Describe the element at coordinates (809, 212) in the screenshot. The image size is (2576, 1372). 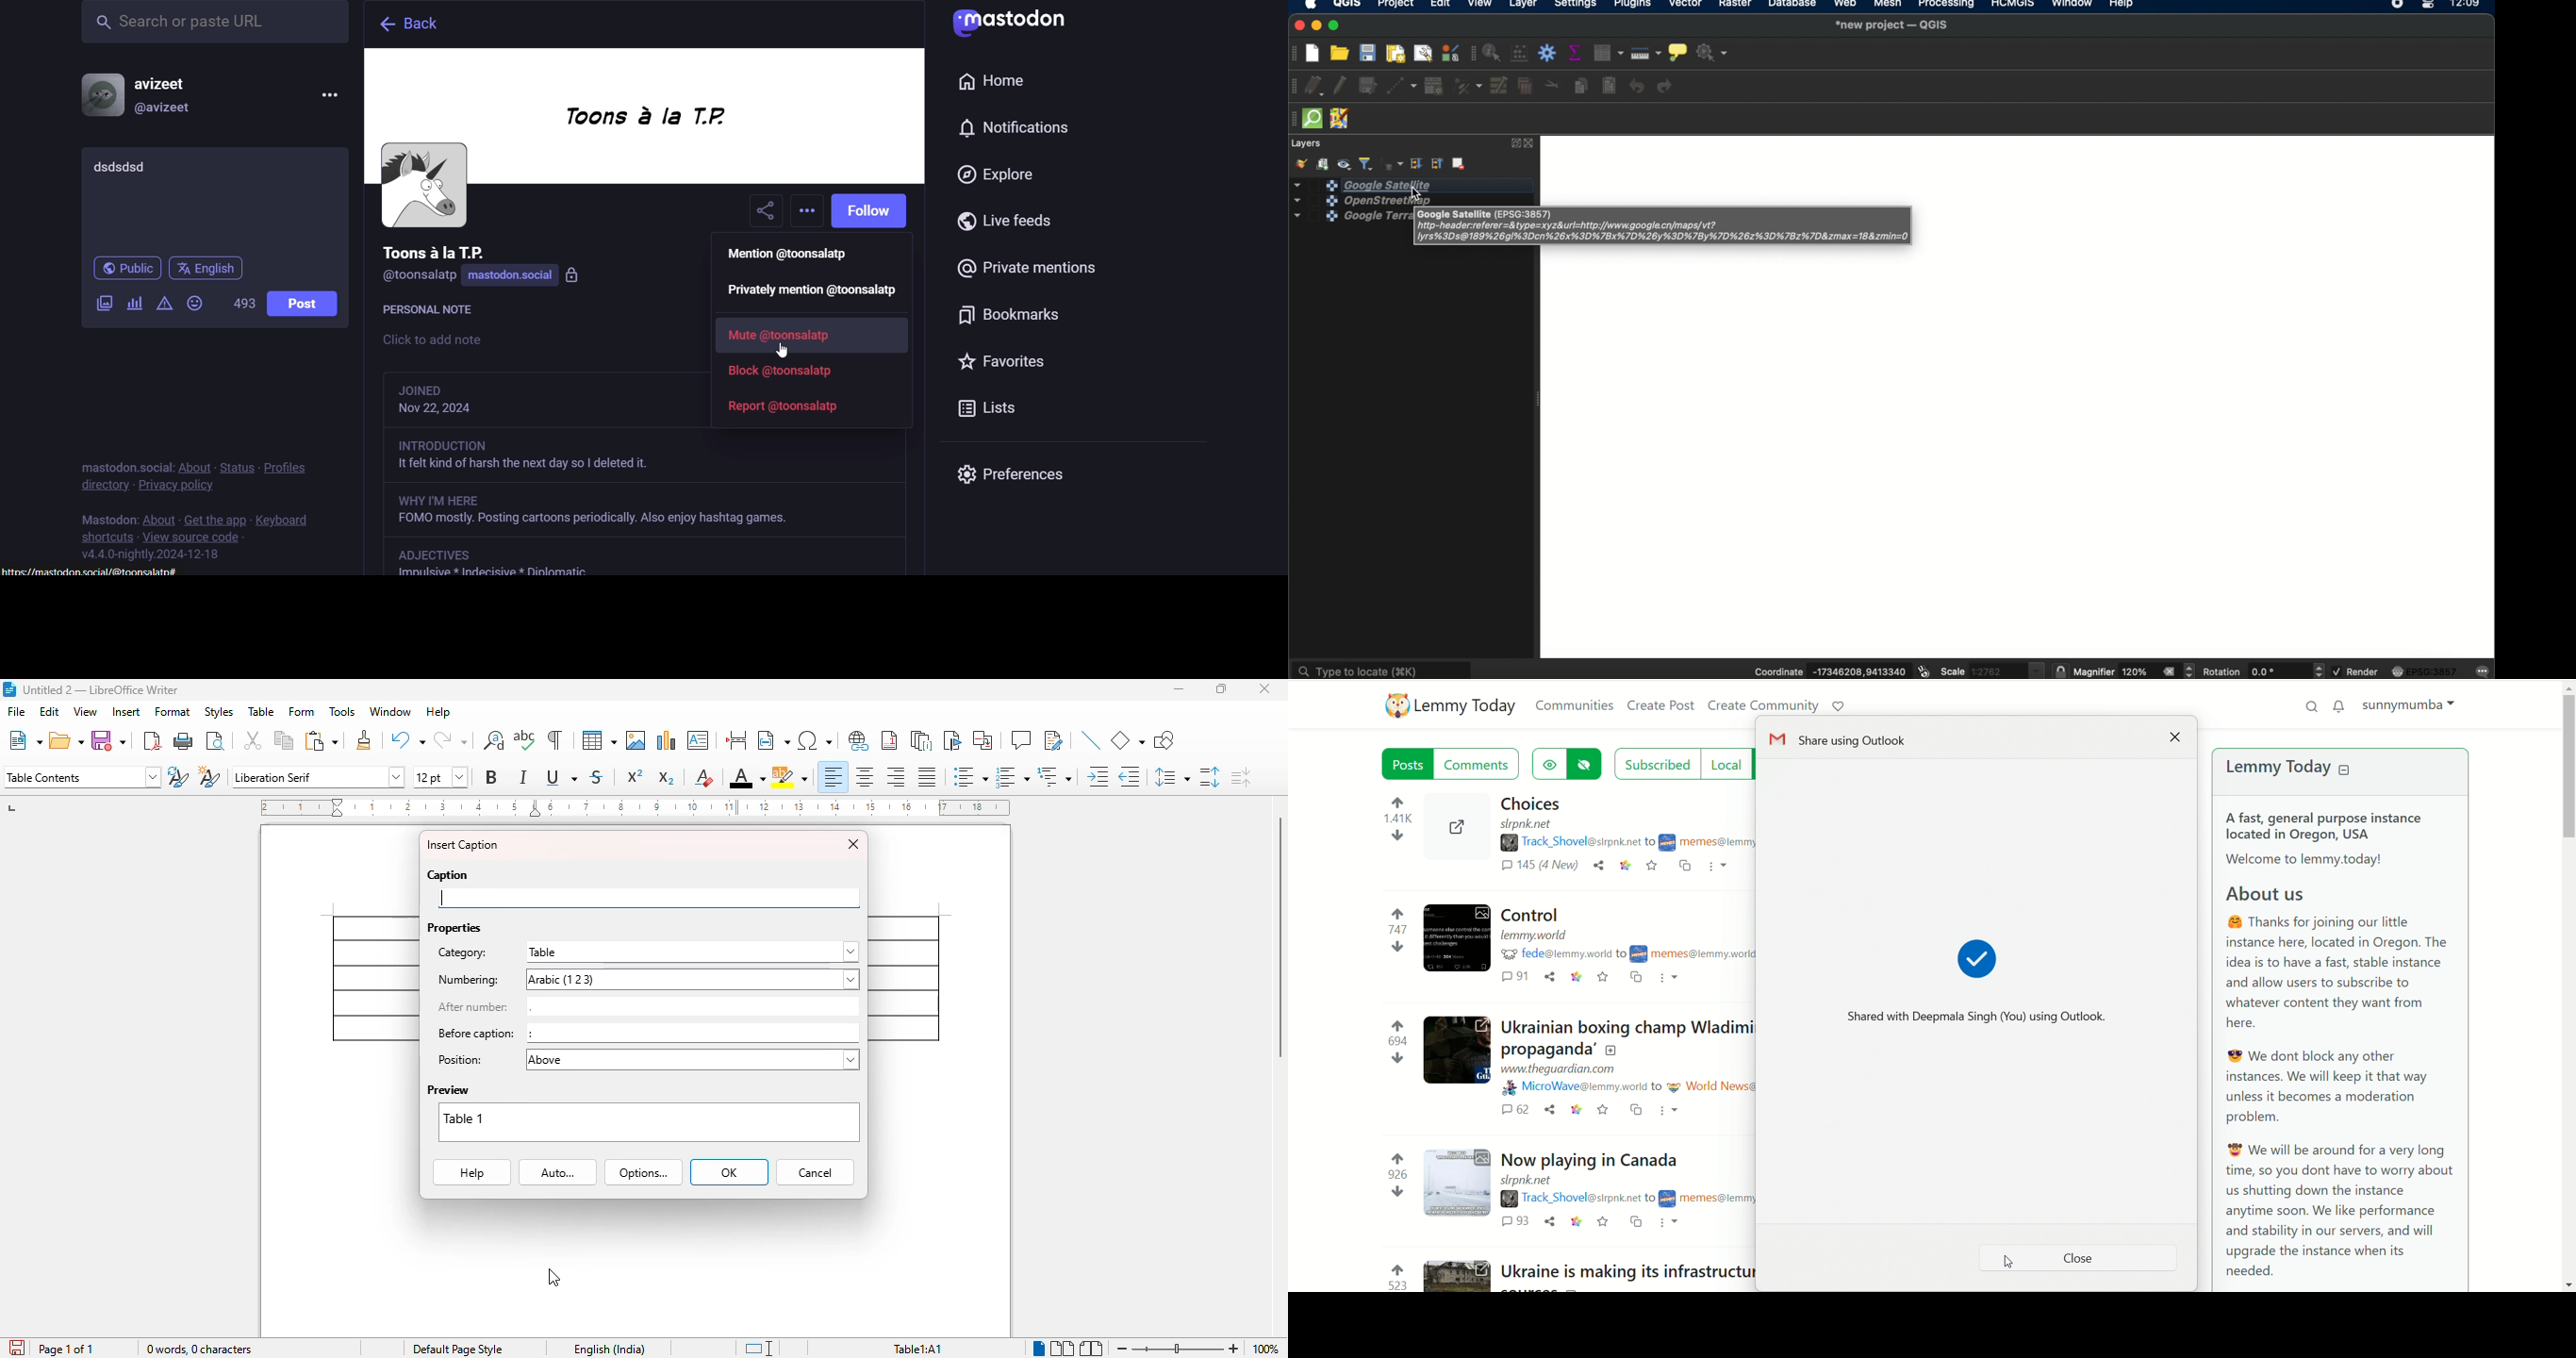
I see `menu` at that location.